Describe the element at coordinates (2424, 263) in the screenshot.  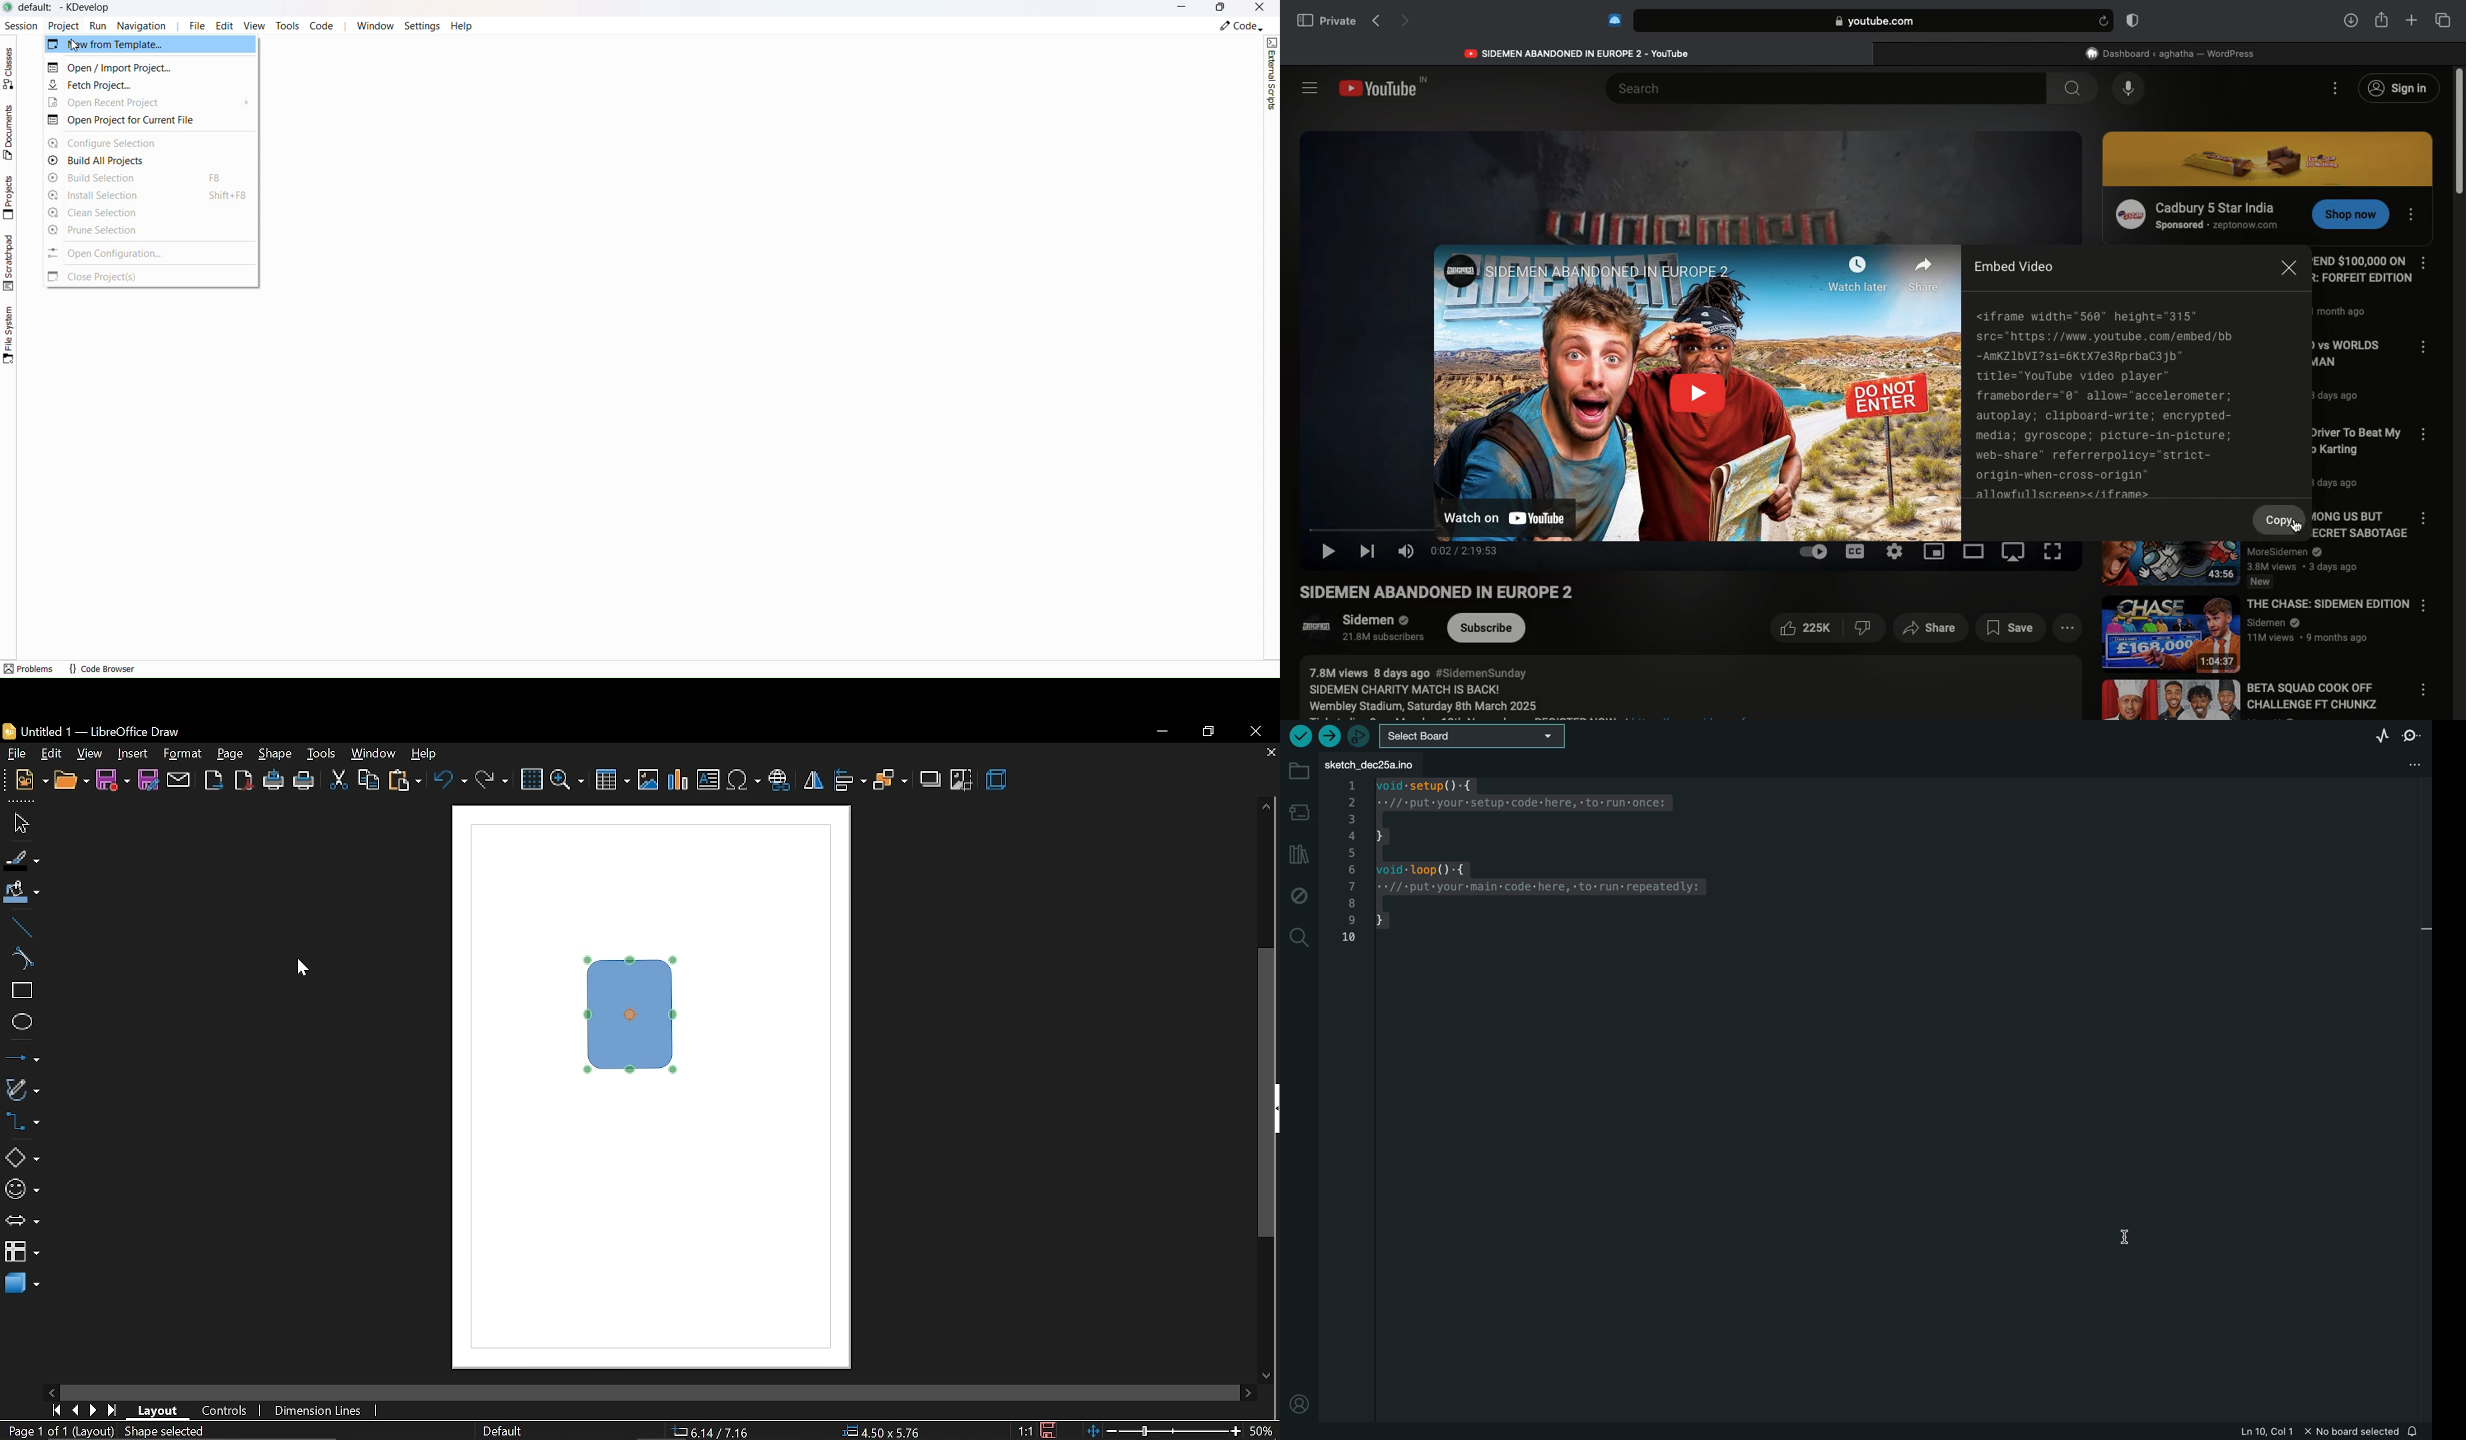
I see `Options` at that location.